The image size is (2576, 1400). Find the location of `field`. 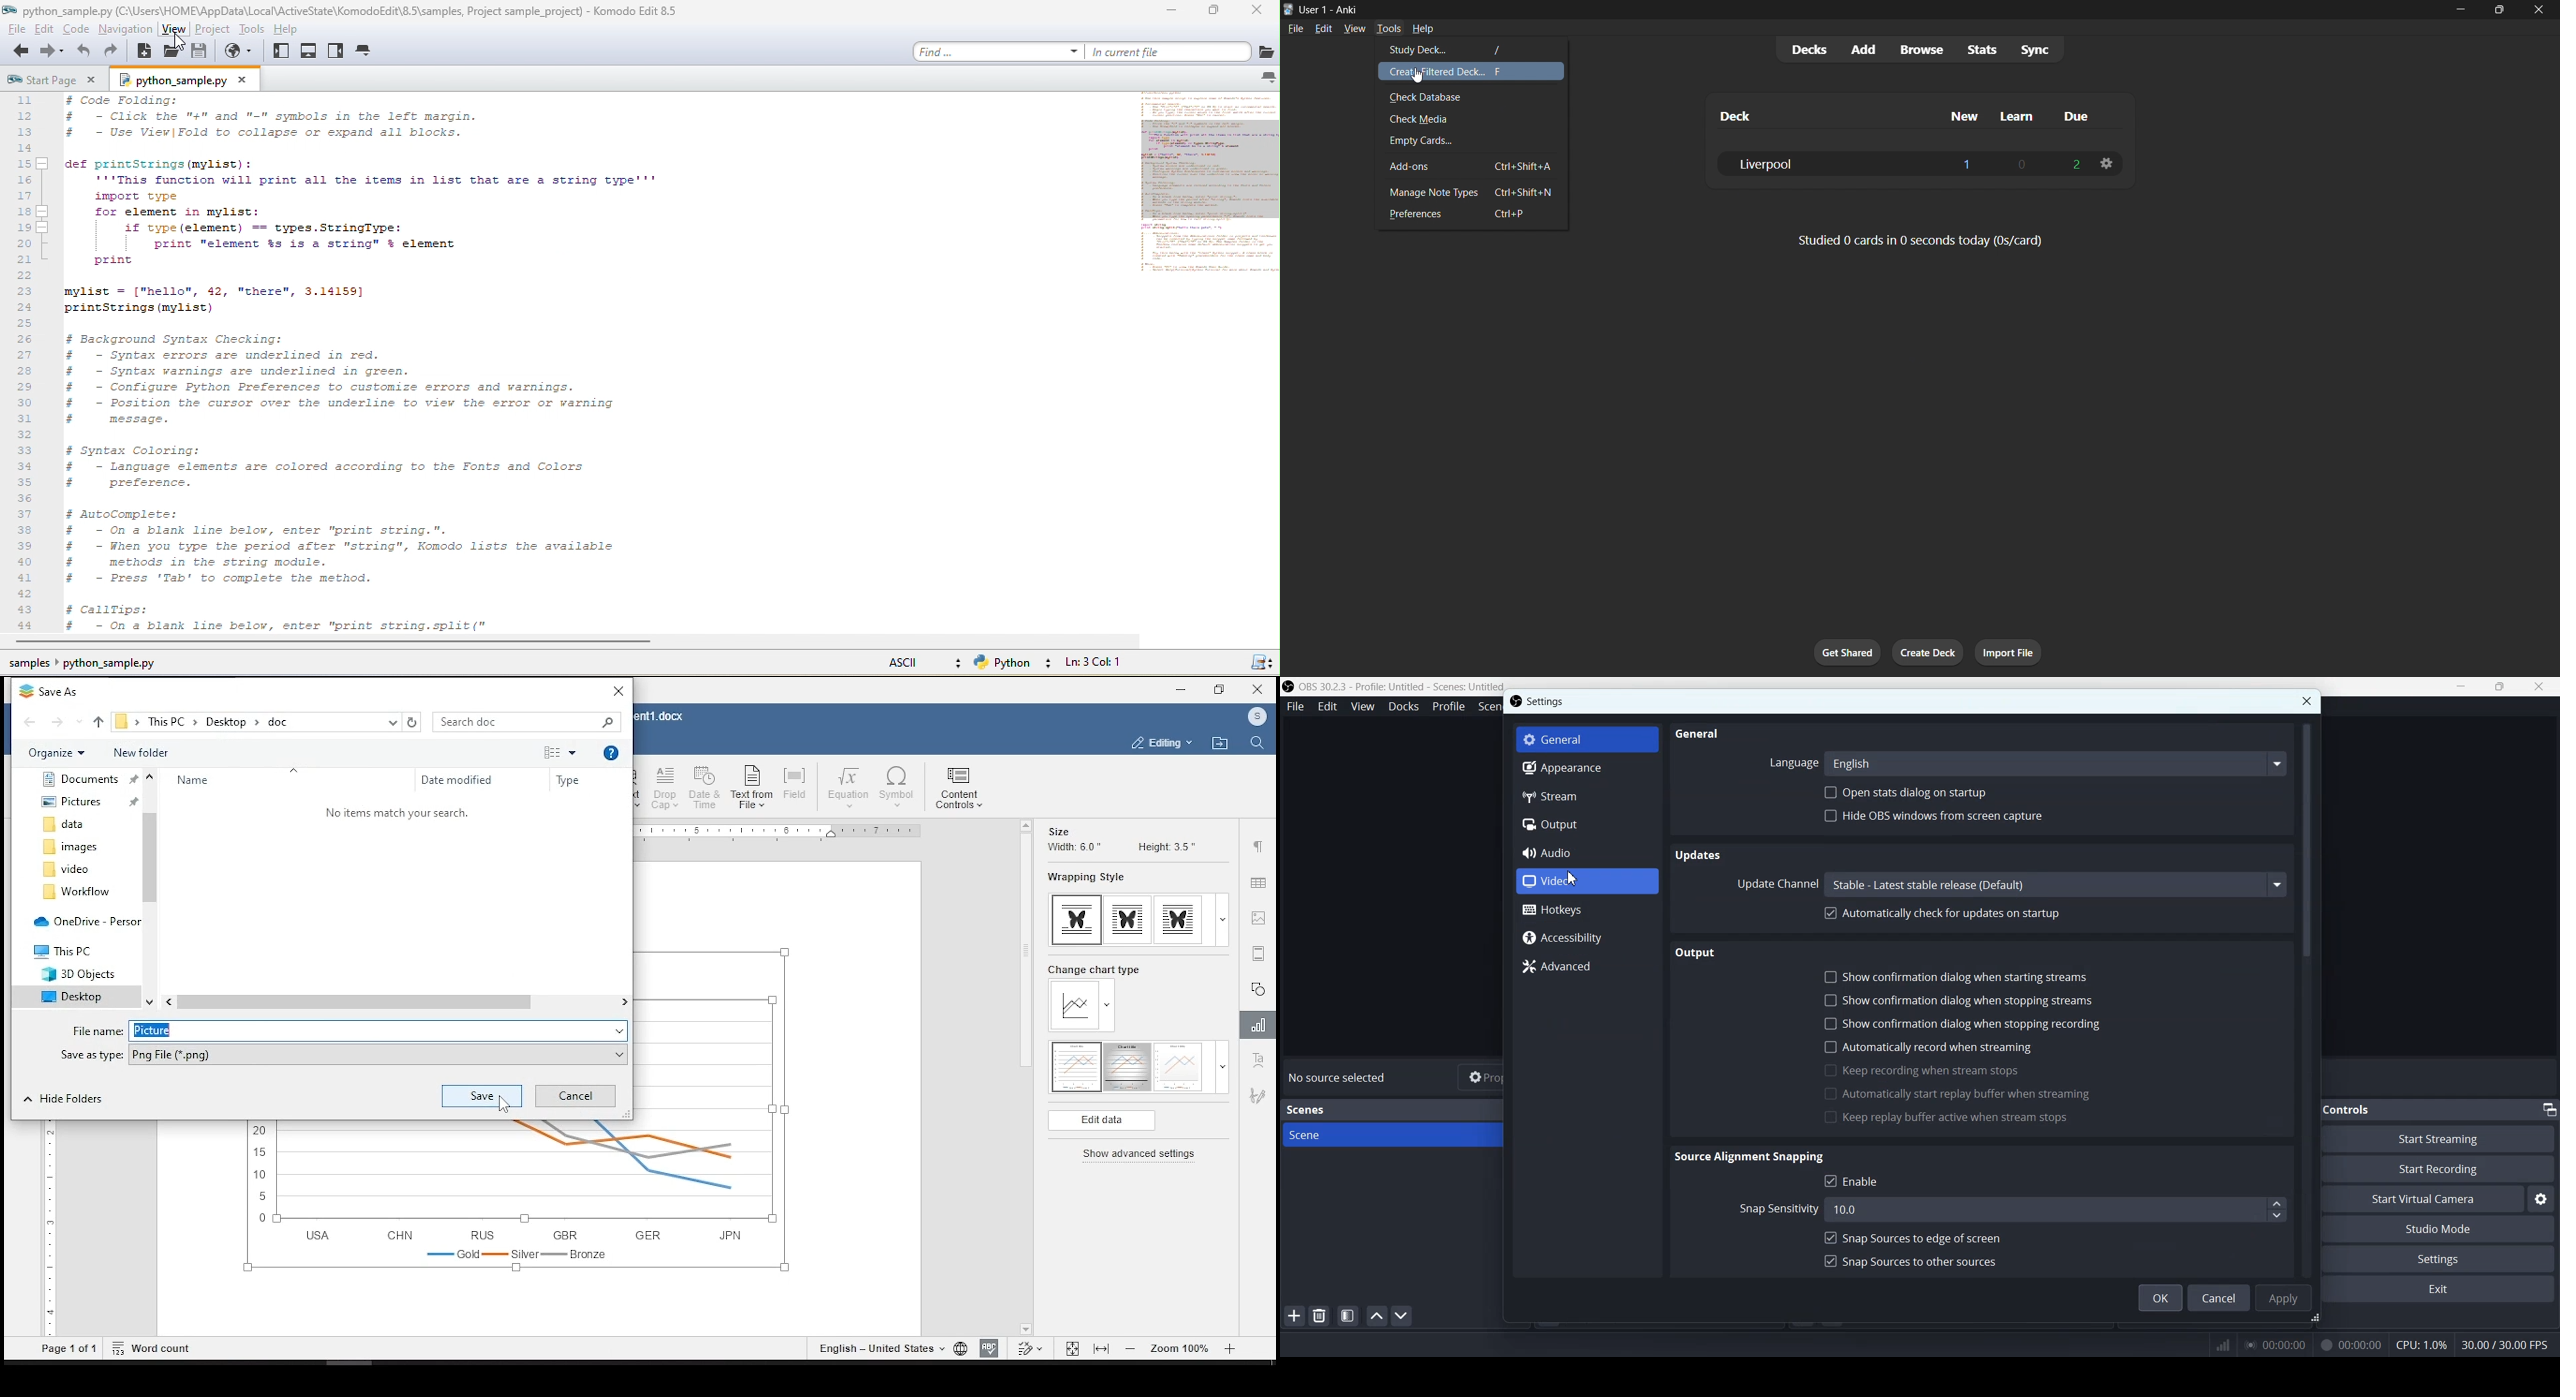

field is located at coordinates (798, 786).